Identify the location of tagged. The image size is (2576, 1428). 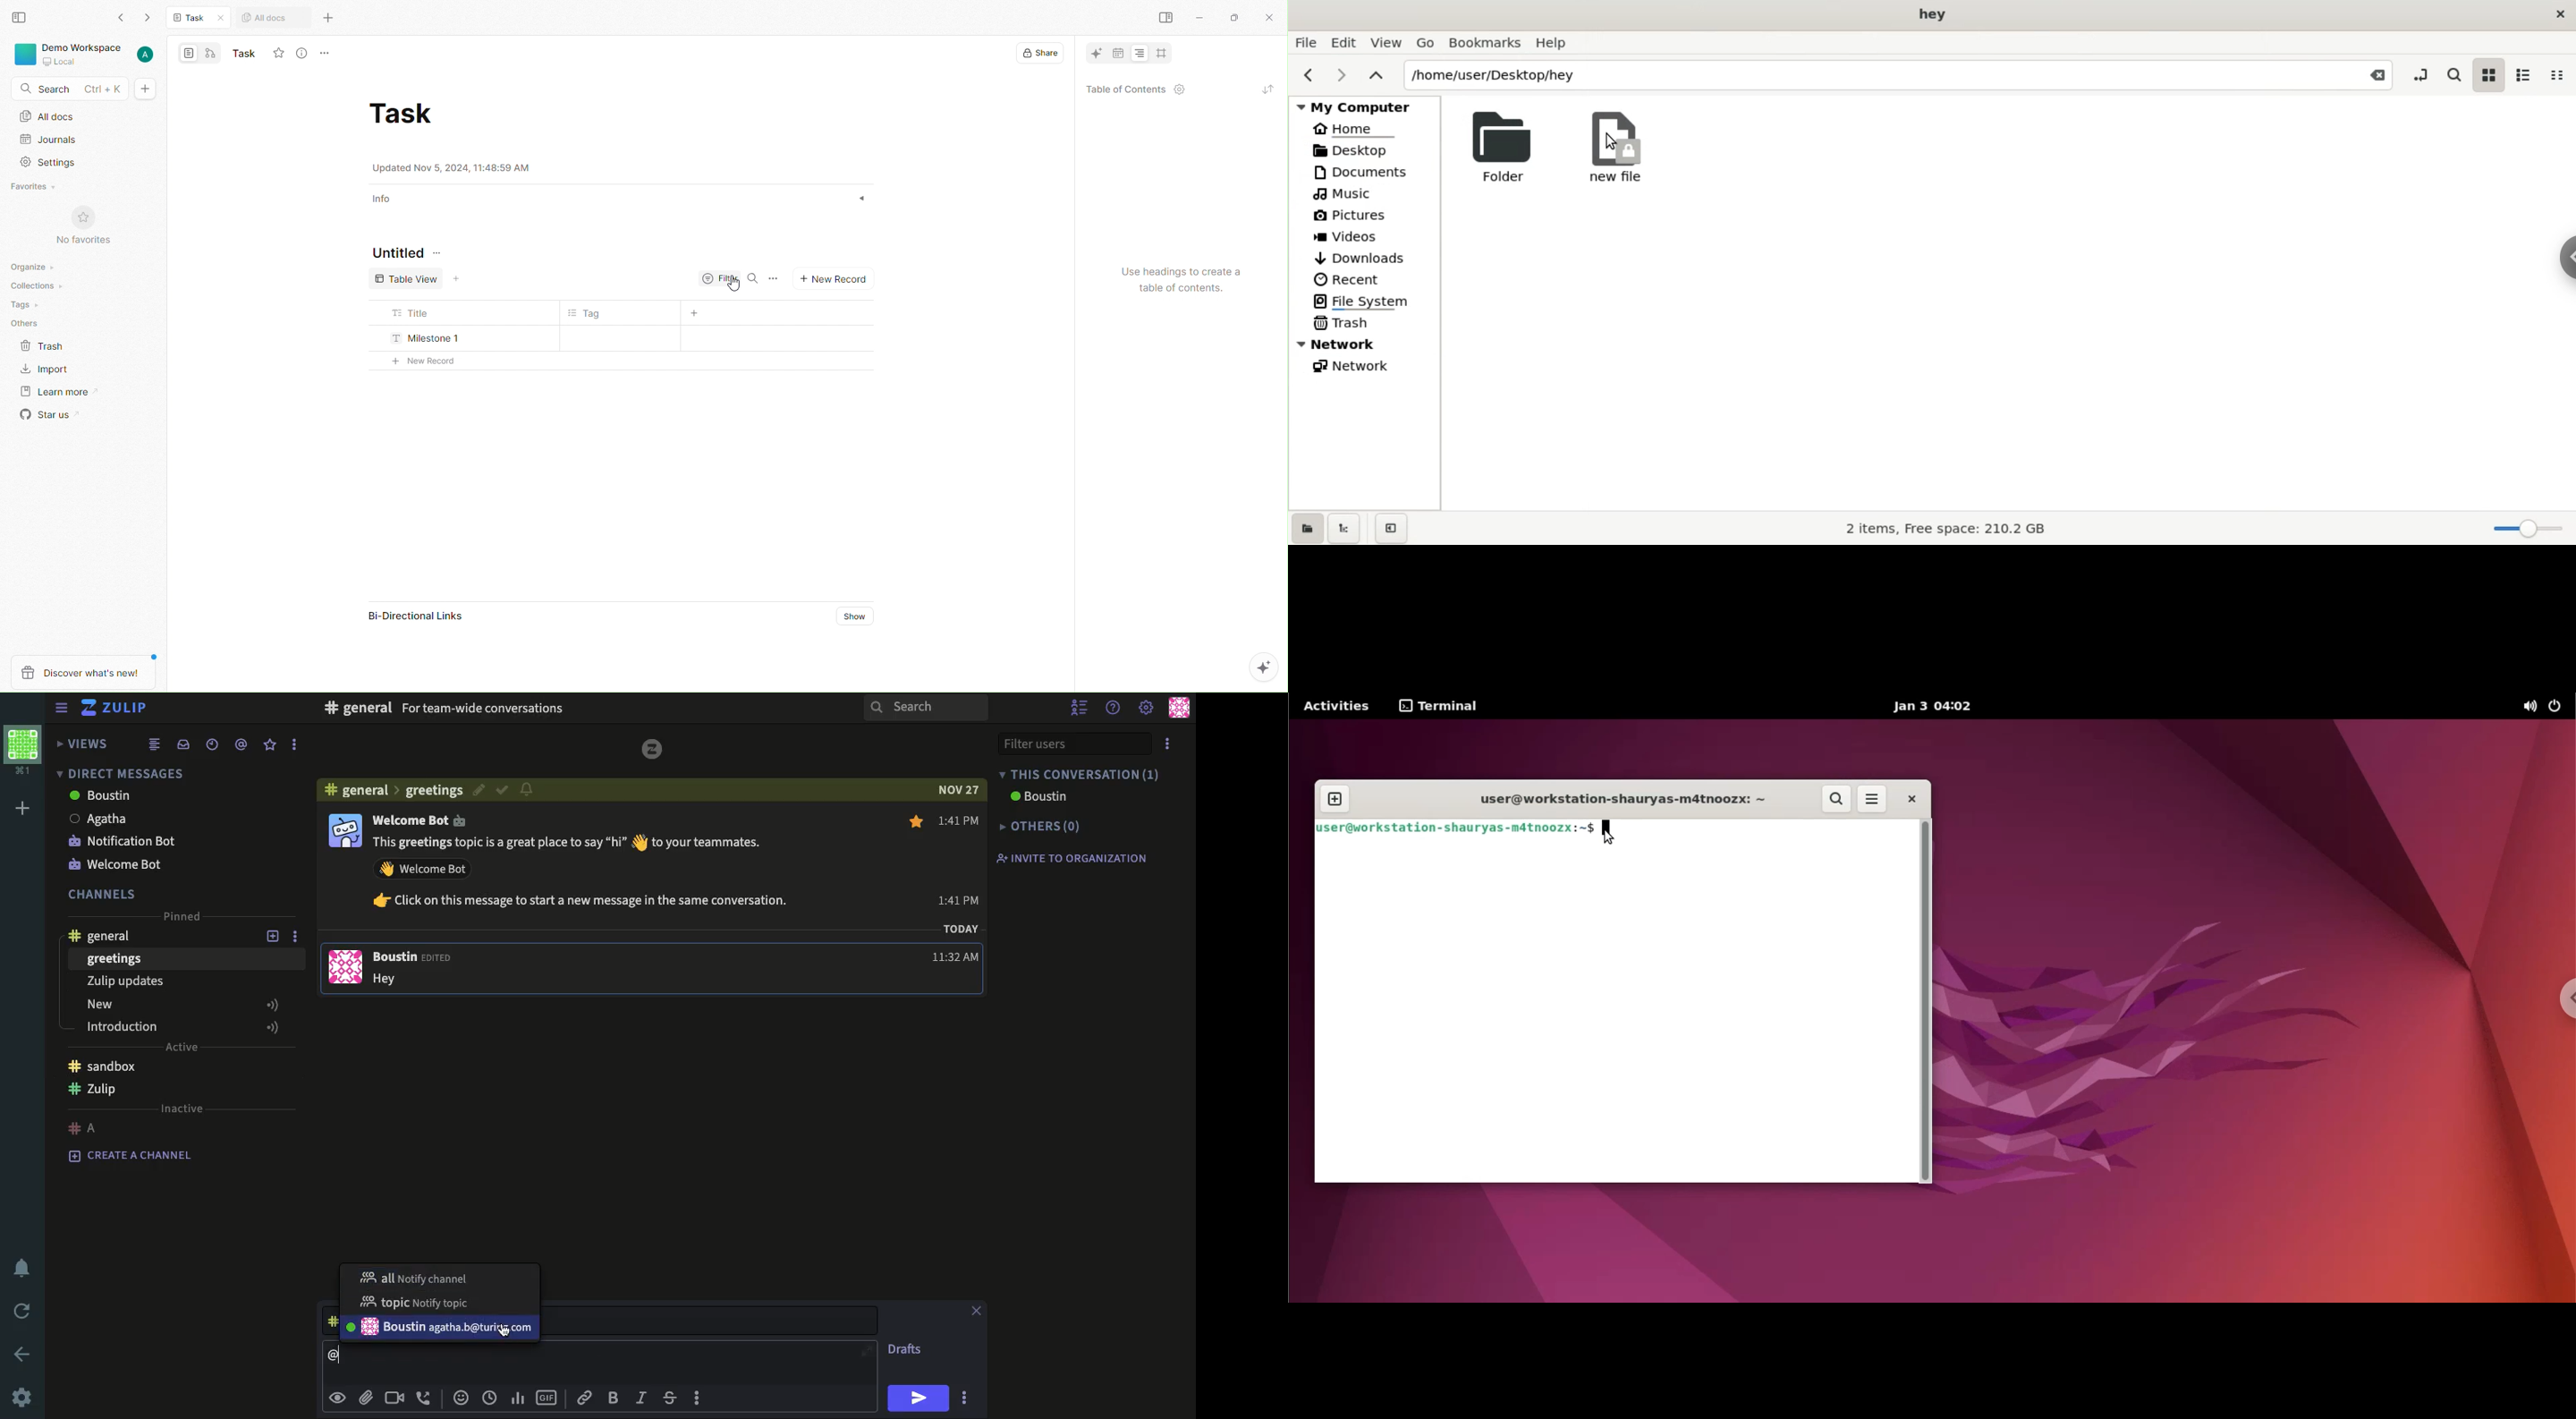
(240, 744).